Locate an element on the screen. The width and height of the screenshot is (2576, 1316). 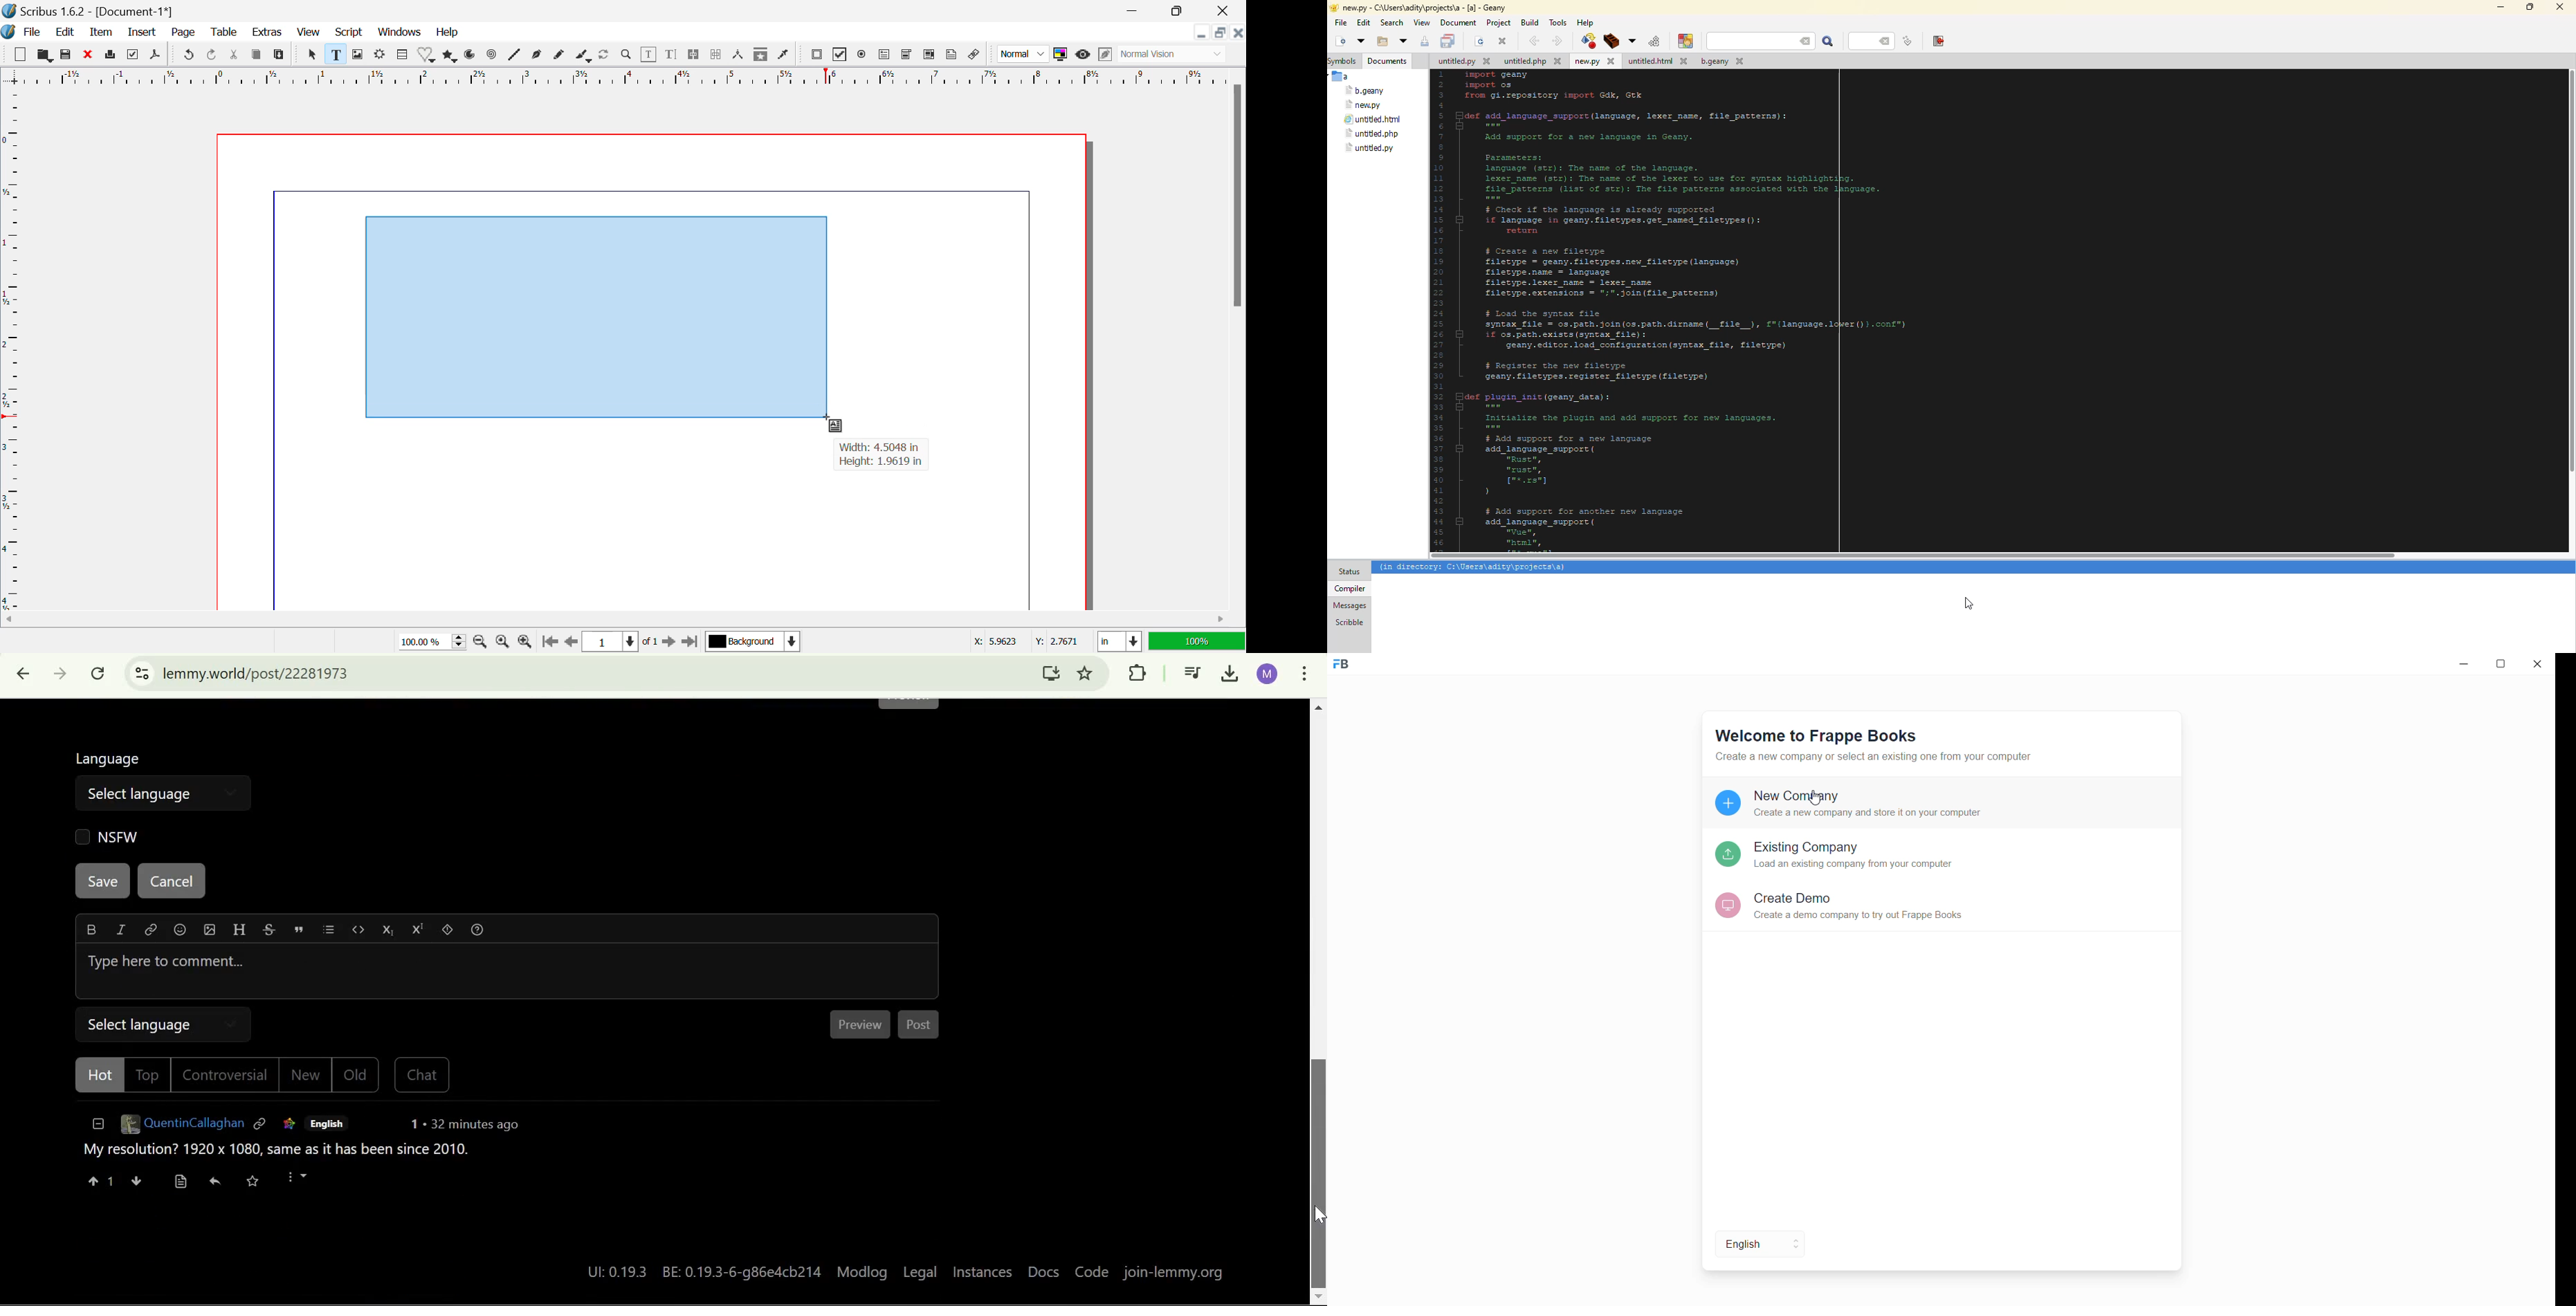
file is located at coordinates (1343, 22).